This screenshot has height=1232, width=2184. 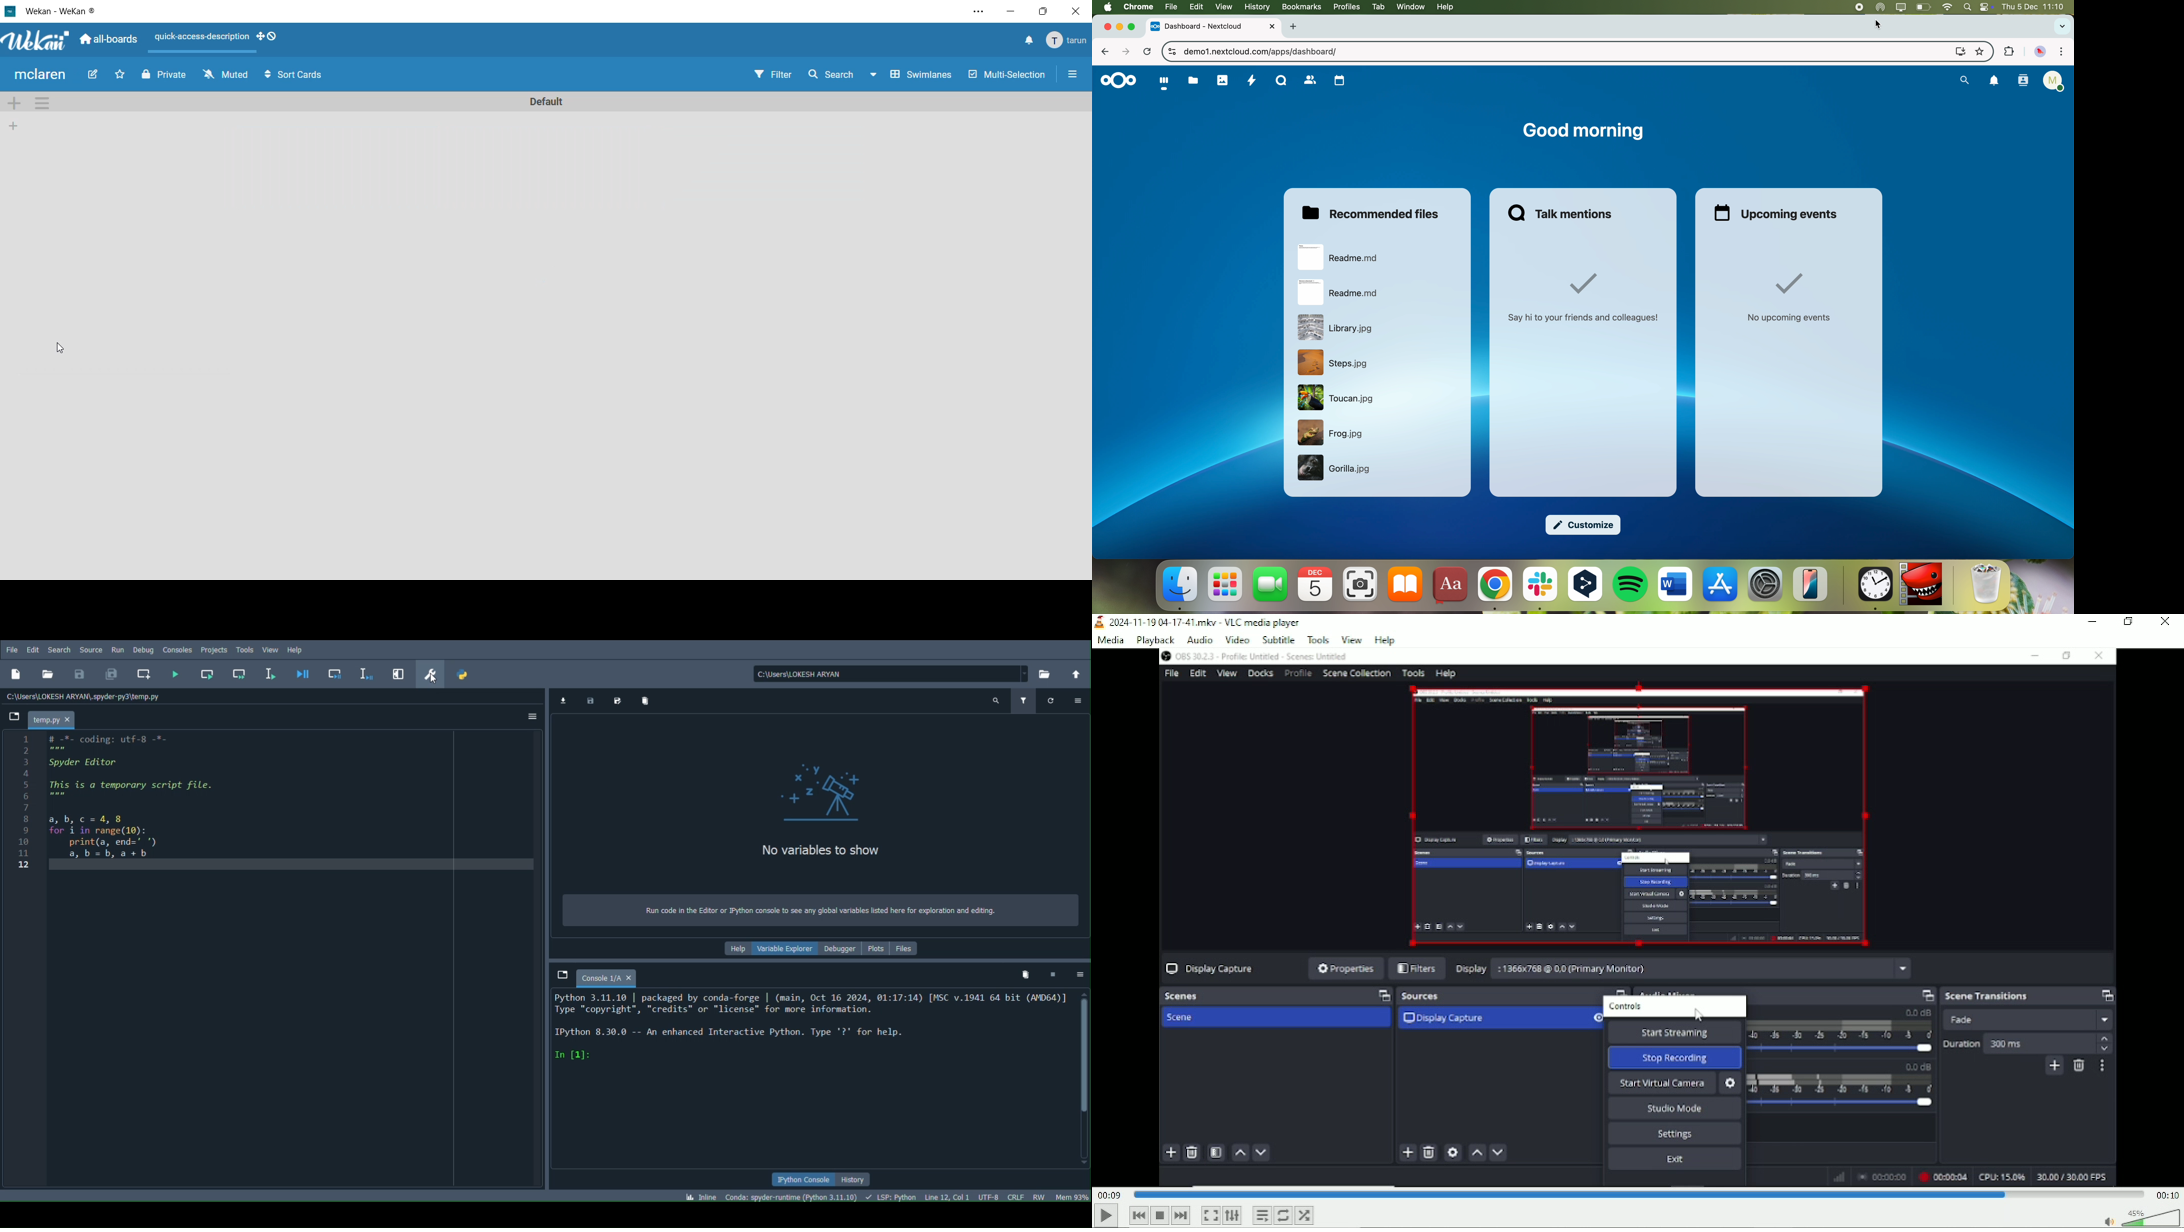 What do you see at coordinates (468, 674) in the screenshot?
I see `PYTHONPATH manager` at bounding box center [468, 674].